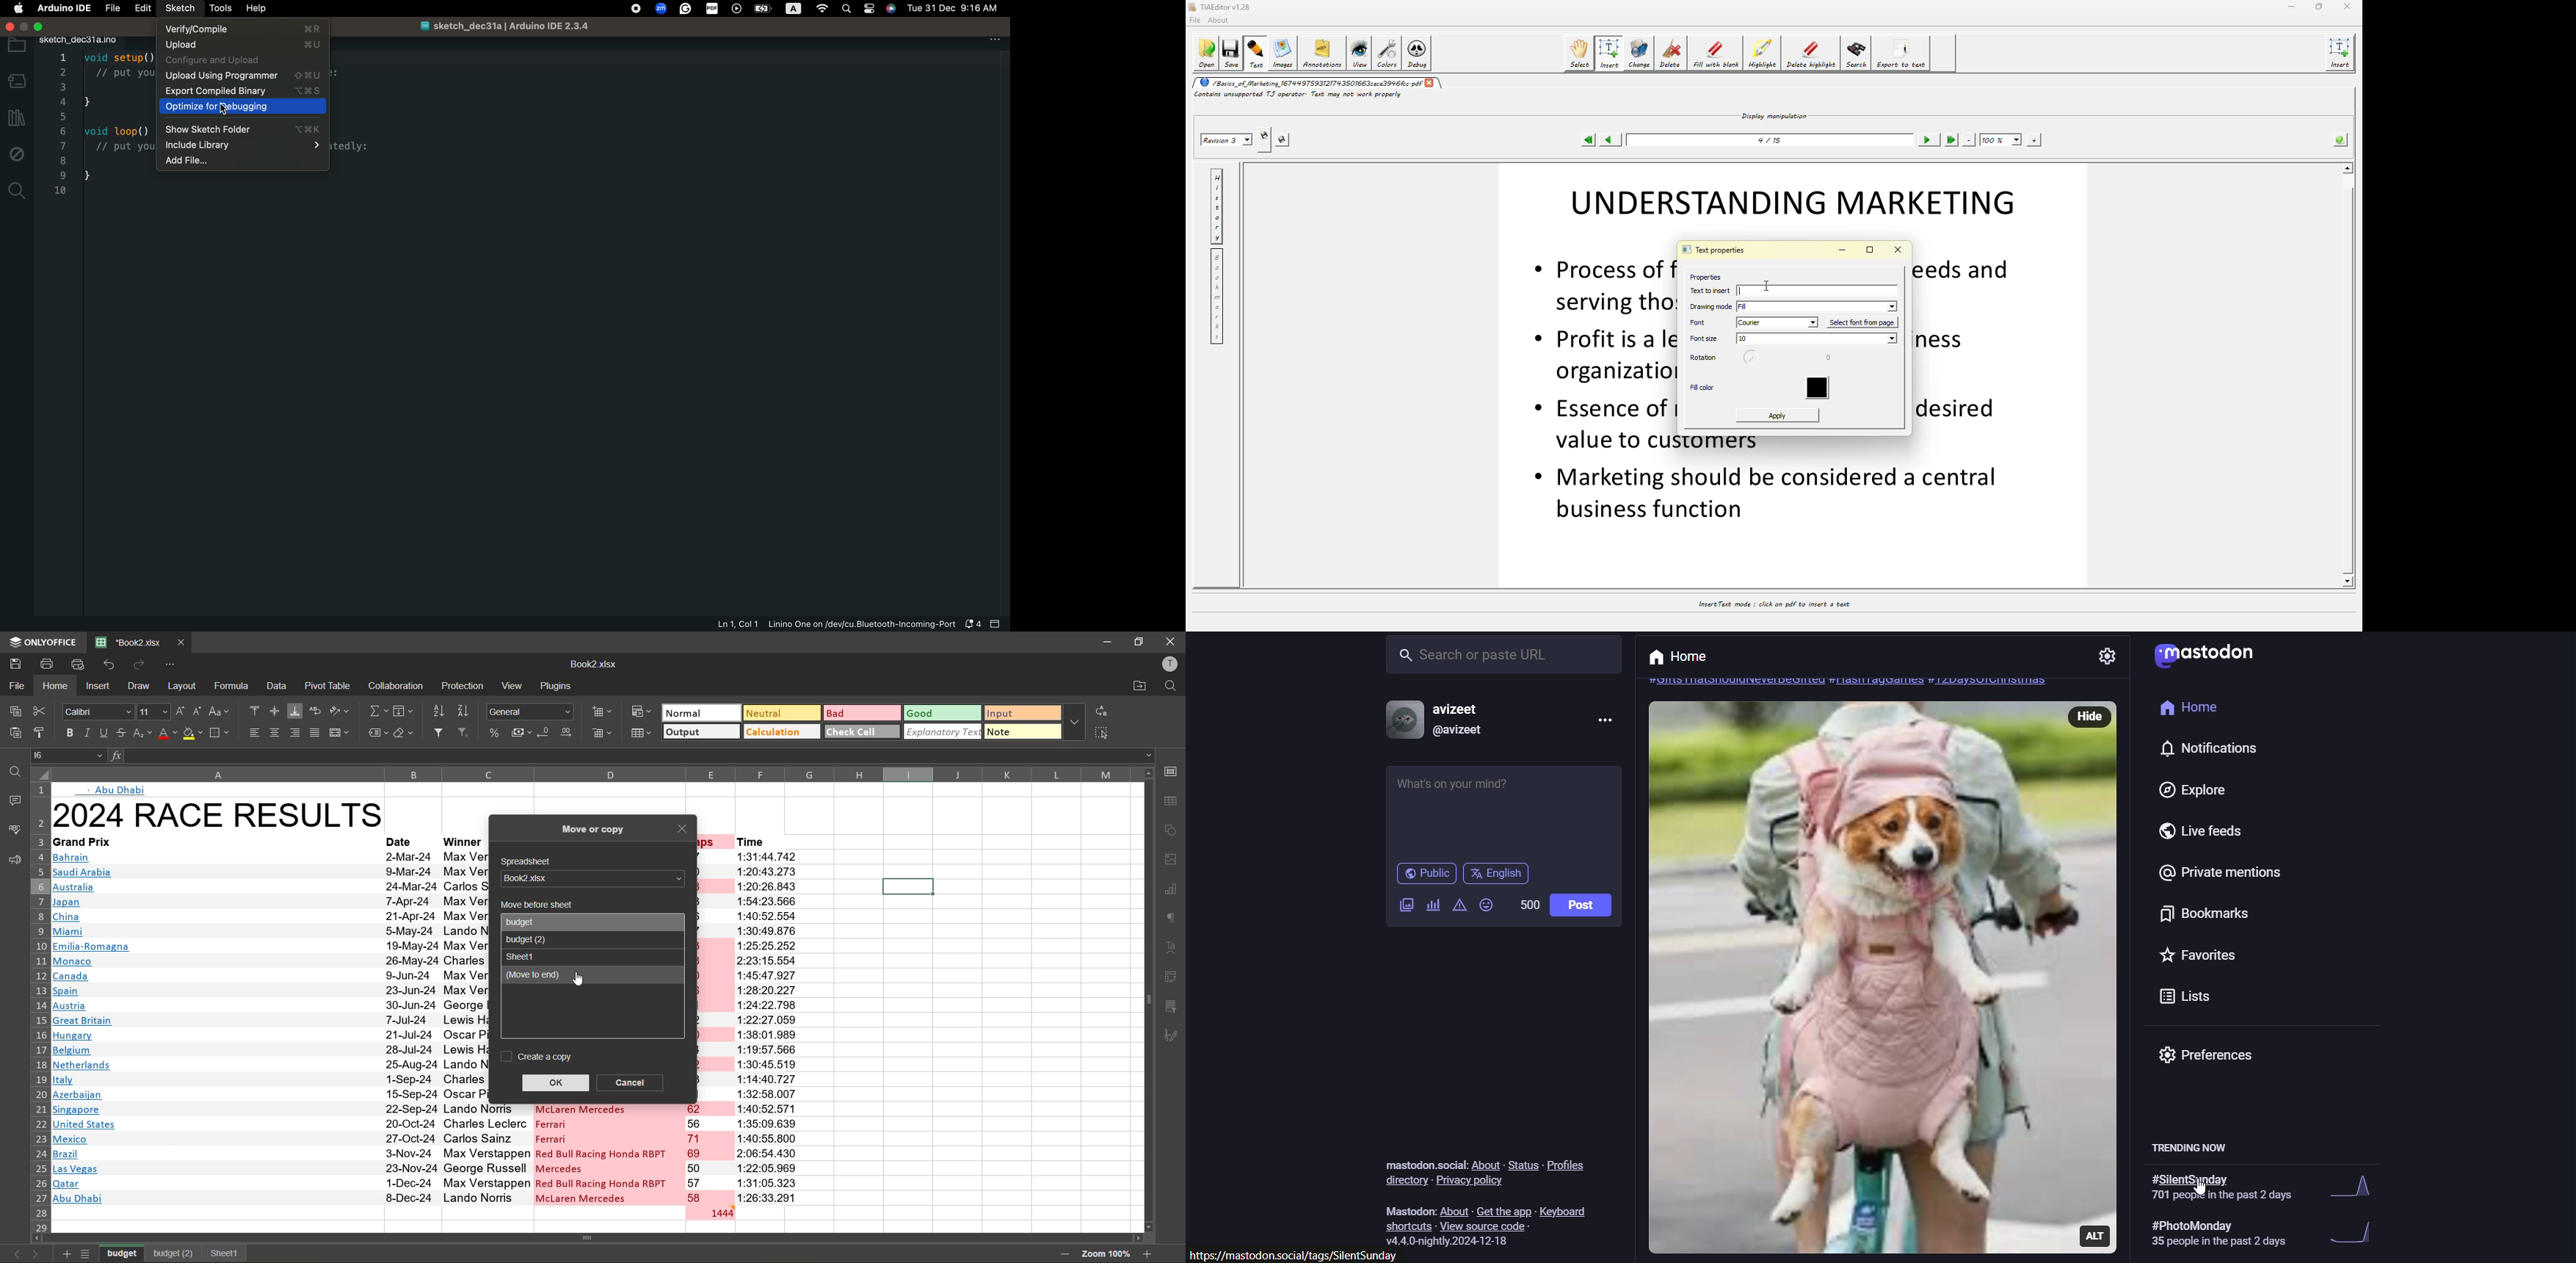 The height and width of the screenshot is (1288, 2576). Describe the element at coordinates (2210, 1054) in the screenshot. I see `Preferences` at that location.